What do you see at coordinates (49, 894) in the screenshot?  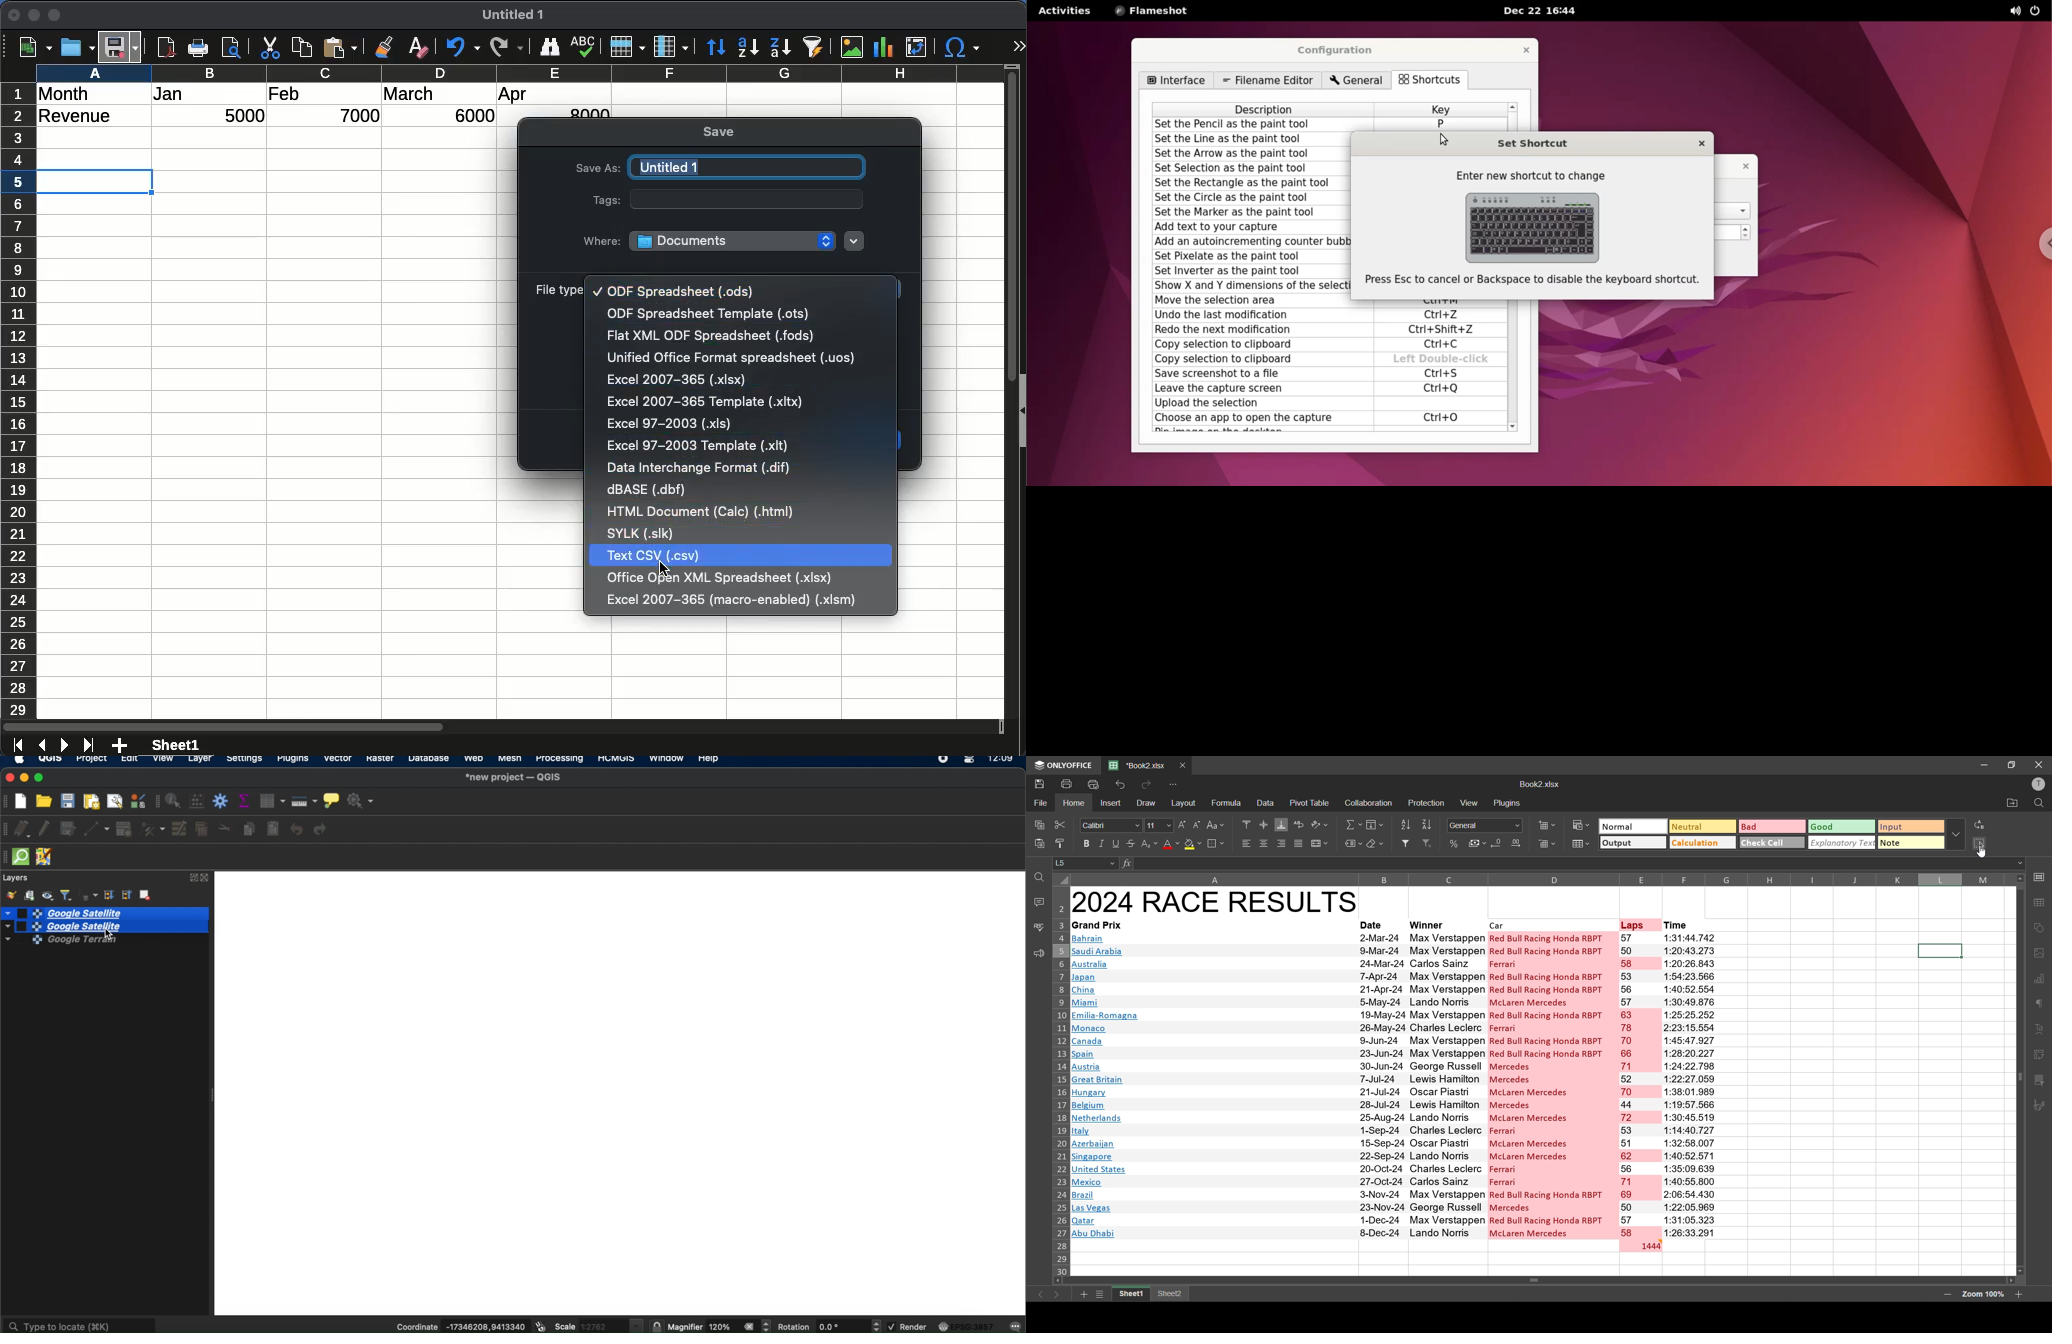 I see `manage map themes` at bounding box center [49, 894].